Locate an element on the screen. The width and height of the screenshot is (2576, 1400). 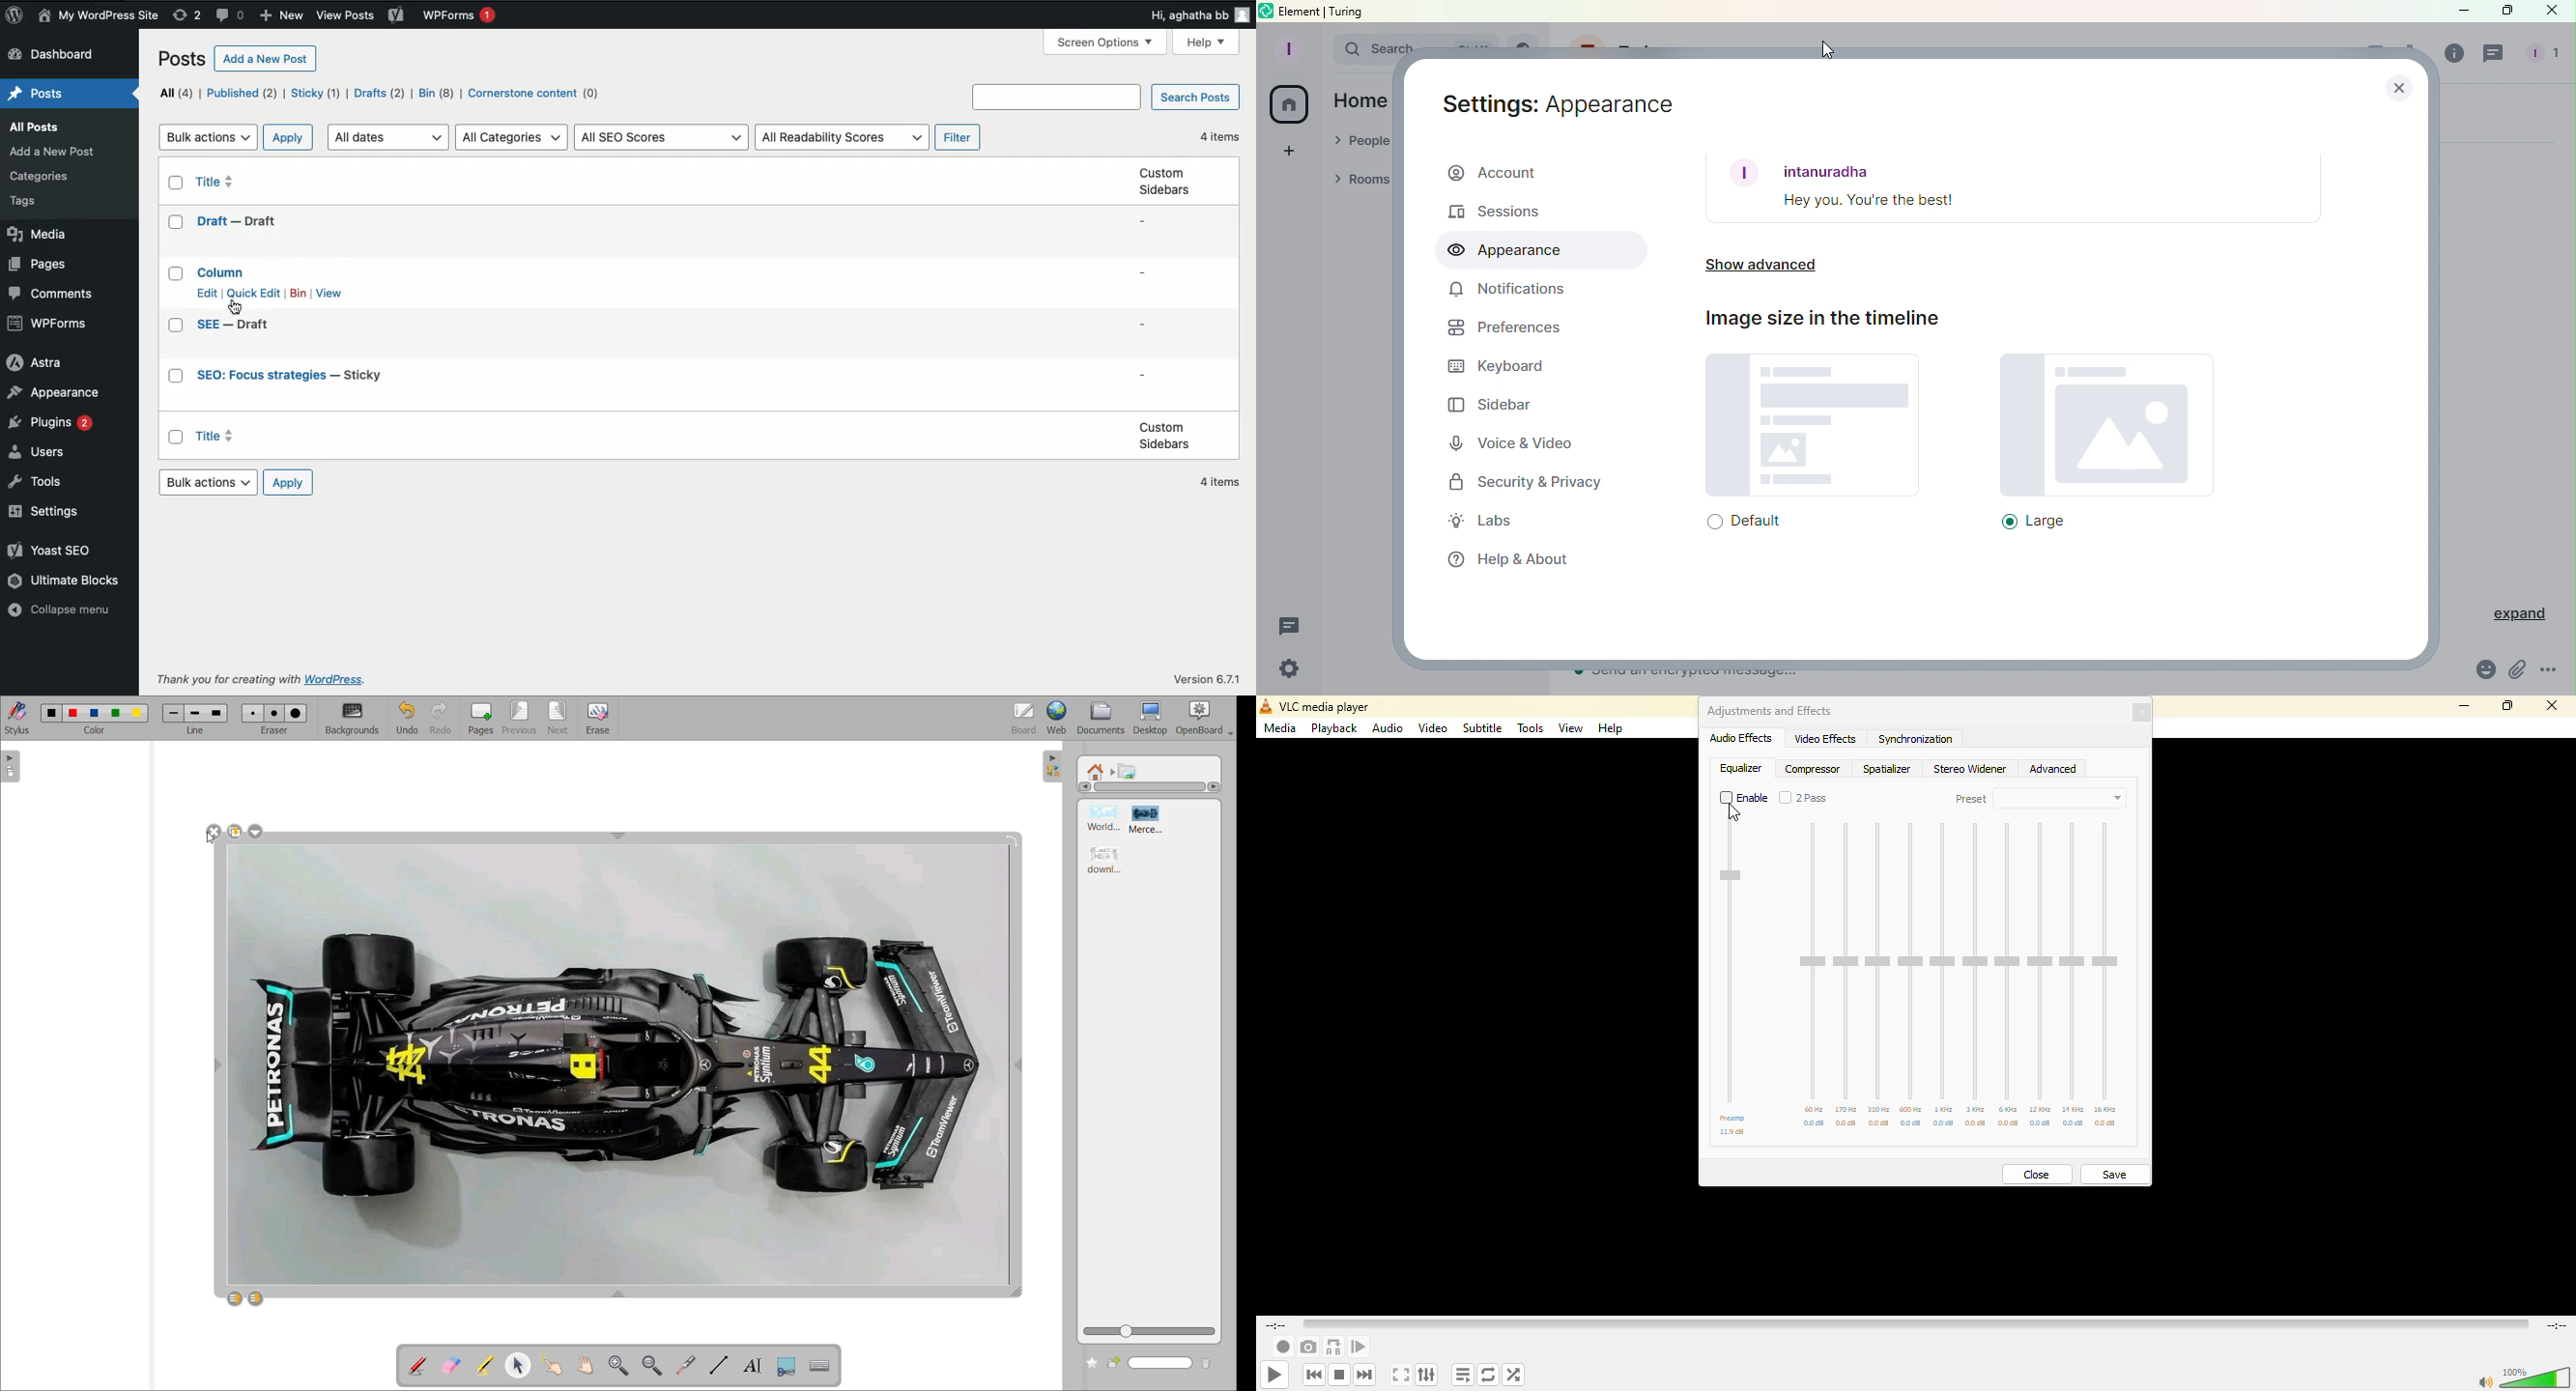
click to toggle between loop all, loop one and no loop is located at coordinates (1488, 1375).